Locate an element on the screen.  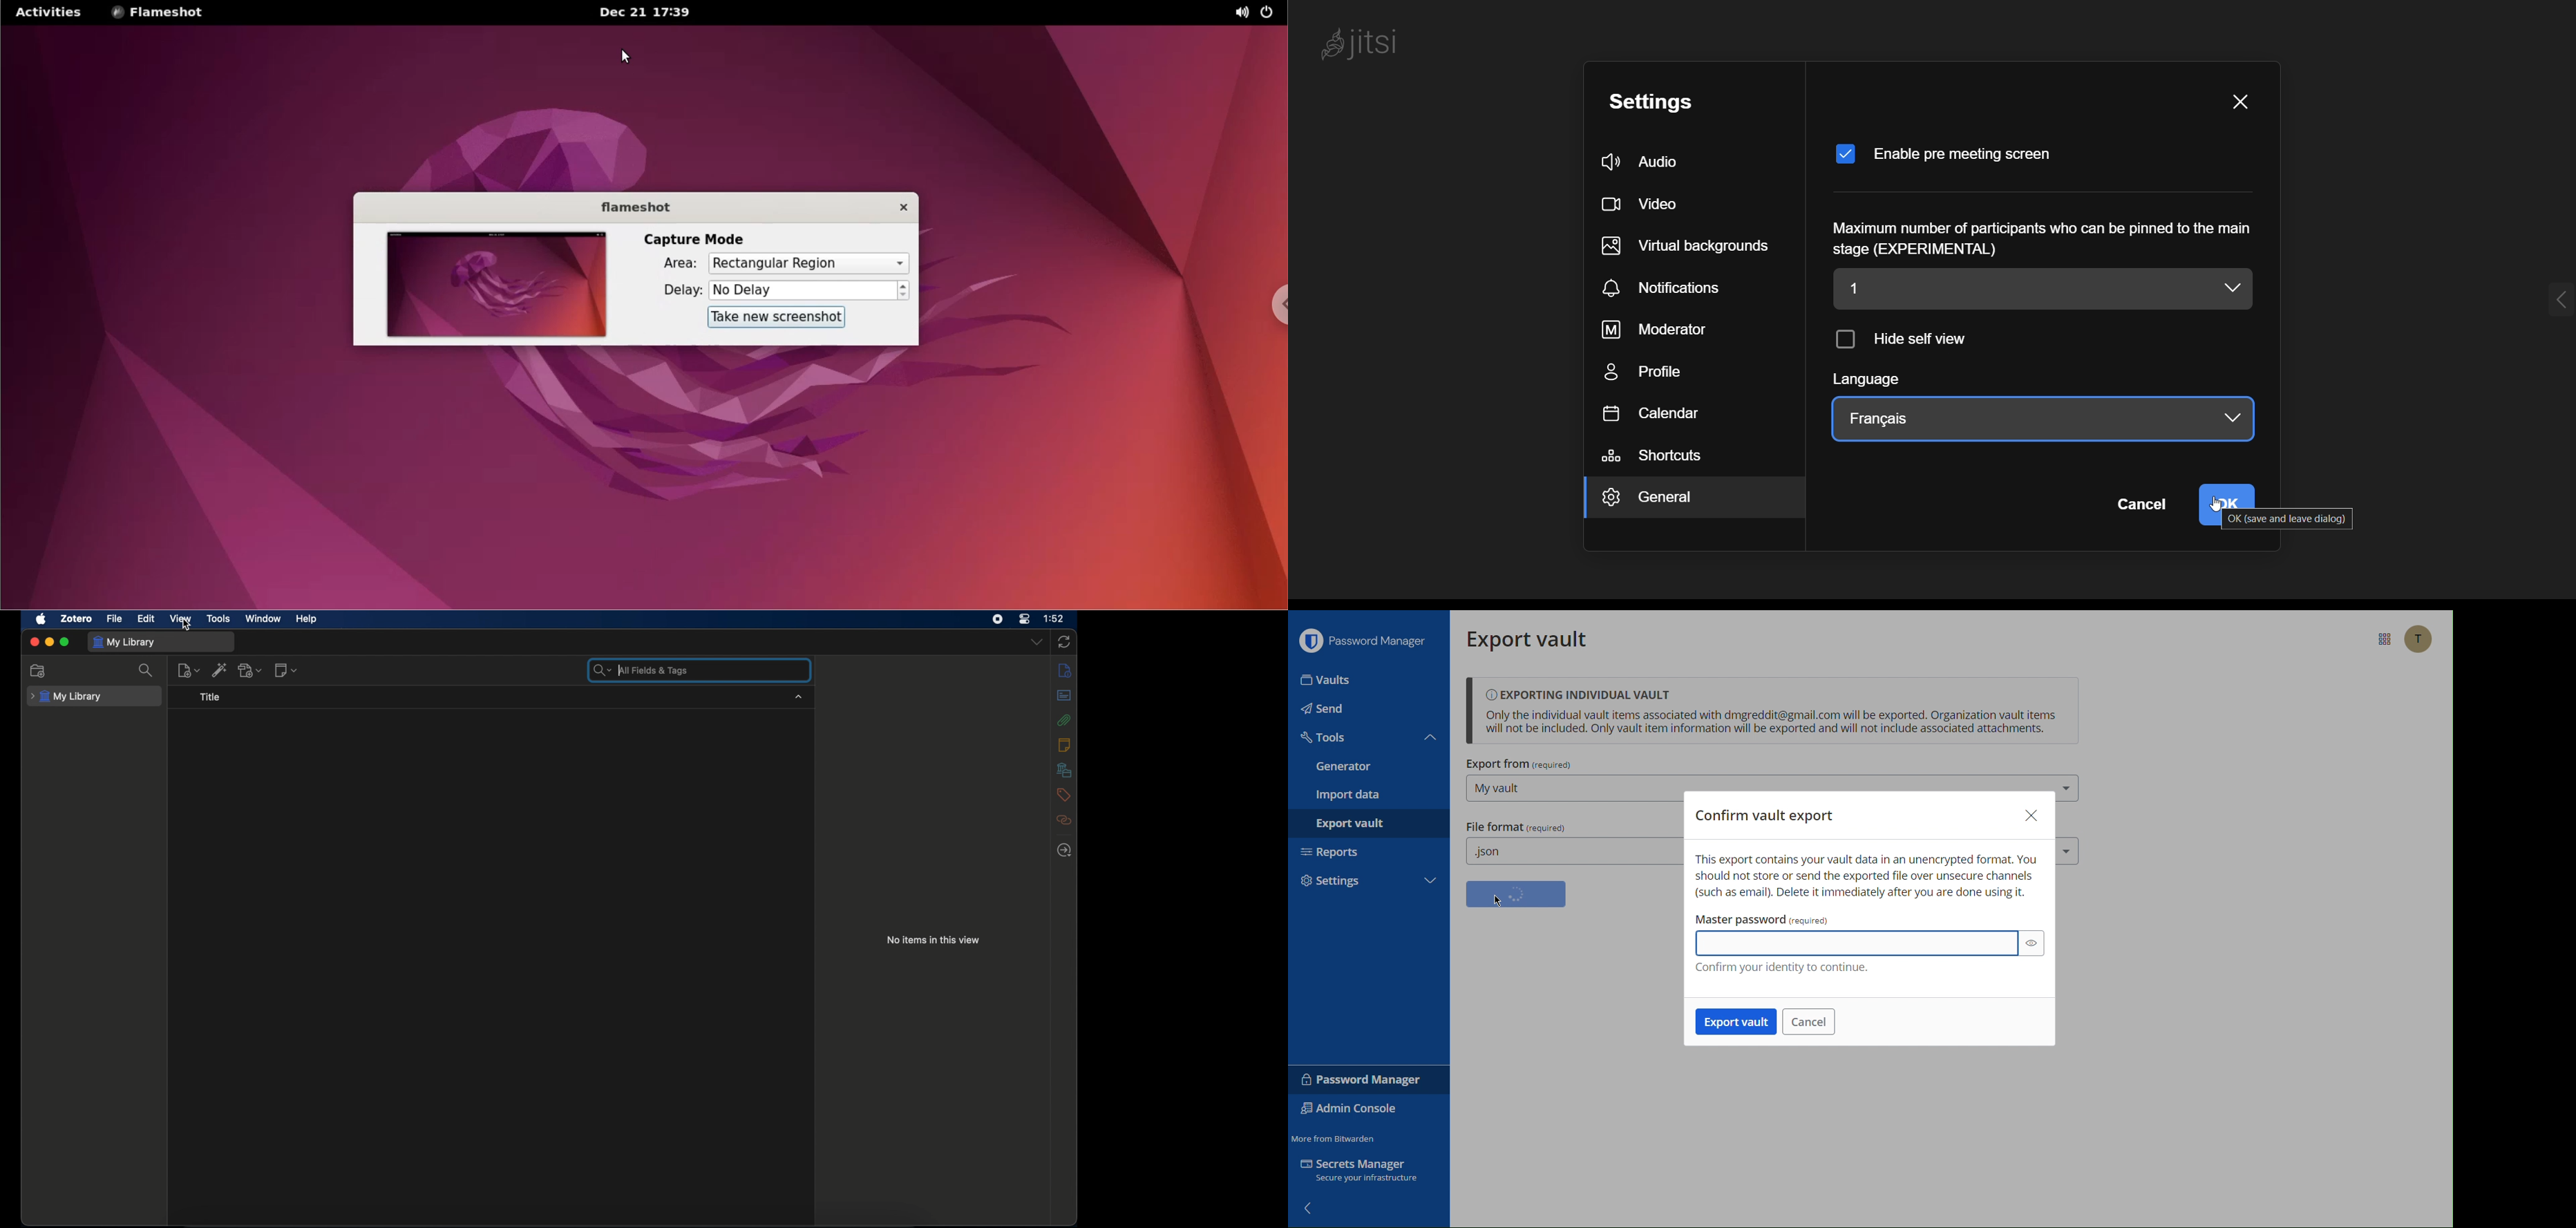
new item is located at coordinates (189, 670).